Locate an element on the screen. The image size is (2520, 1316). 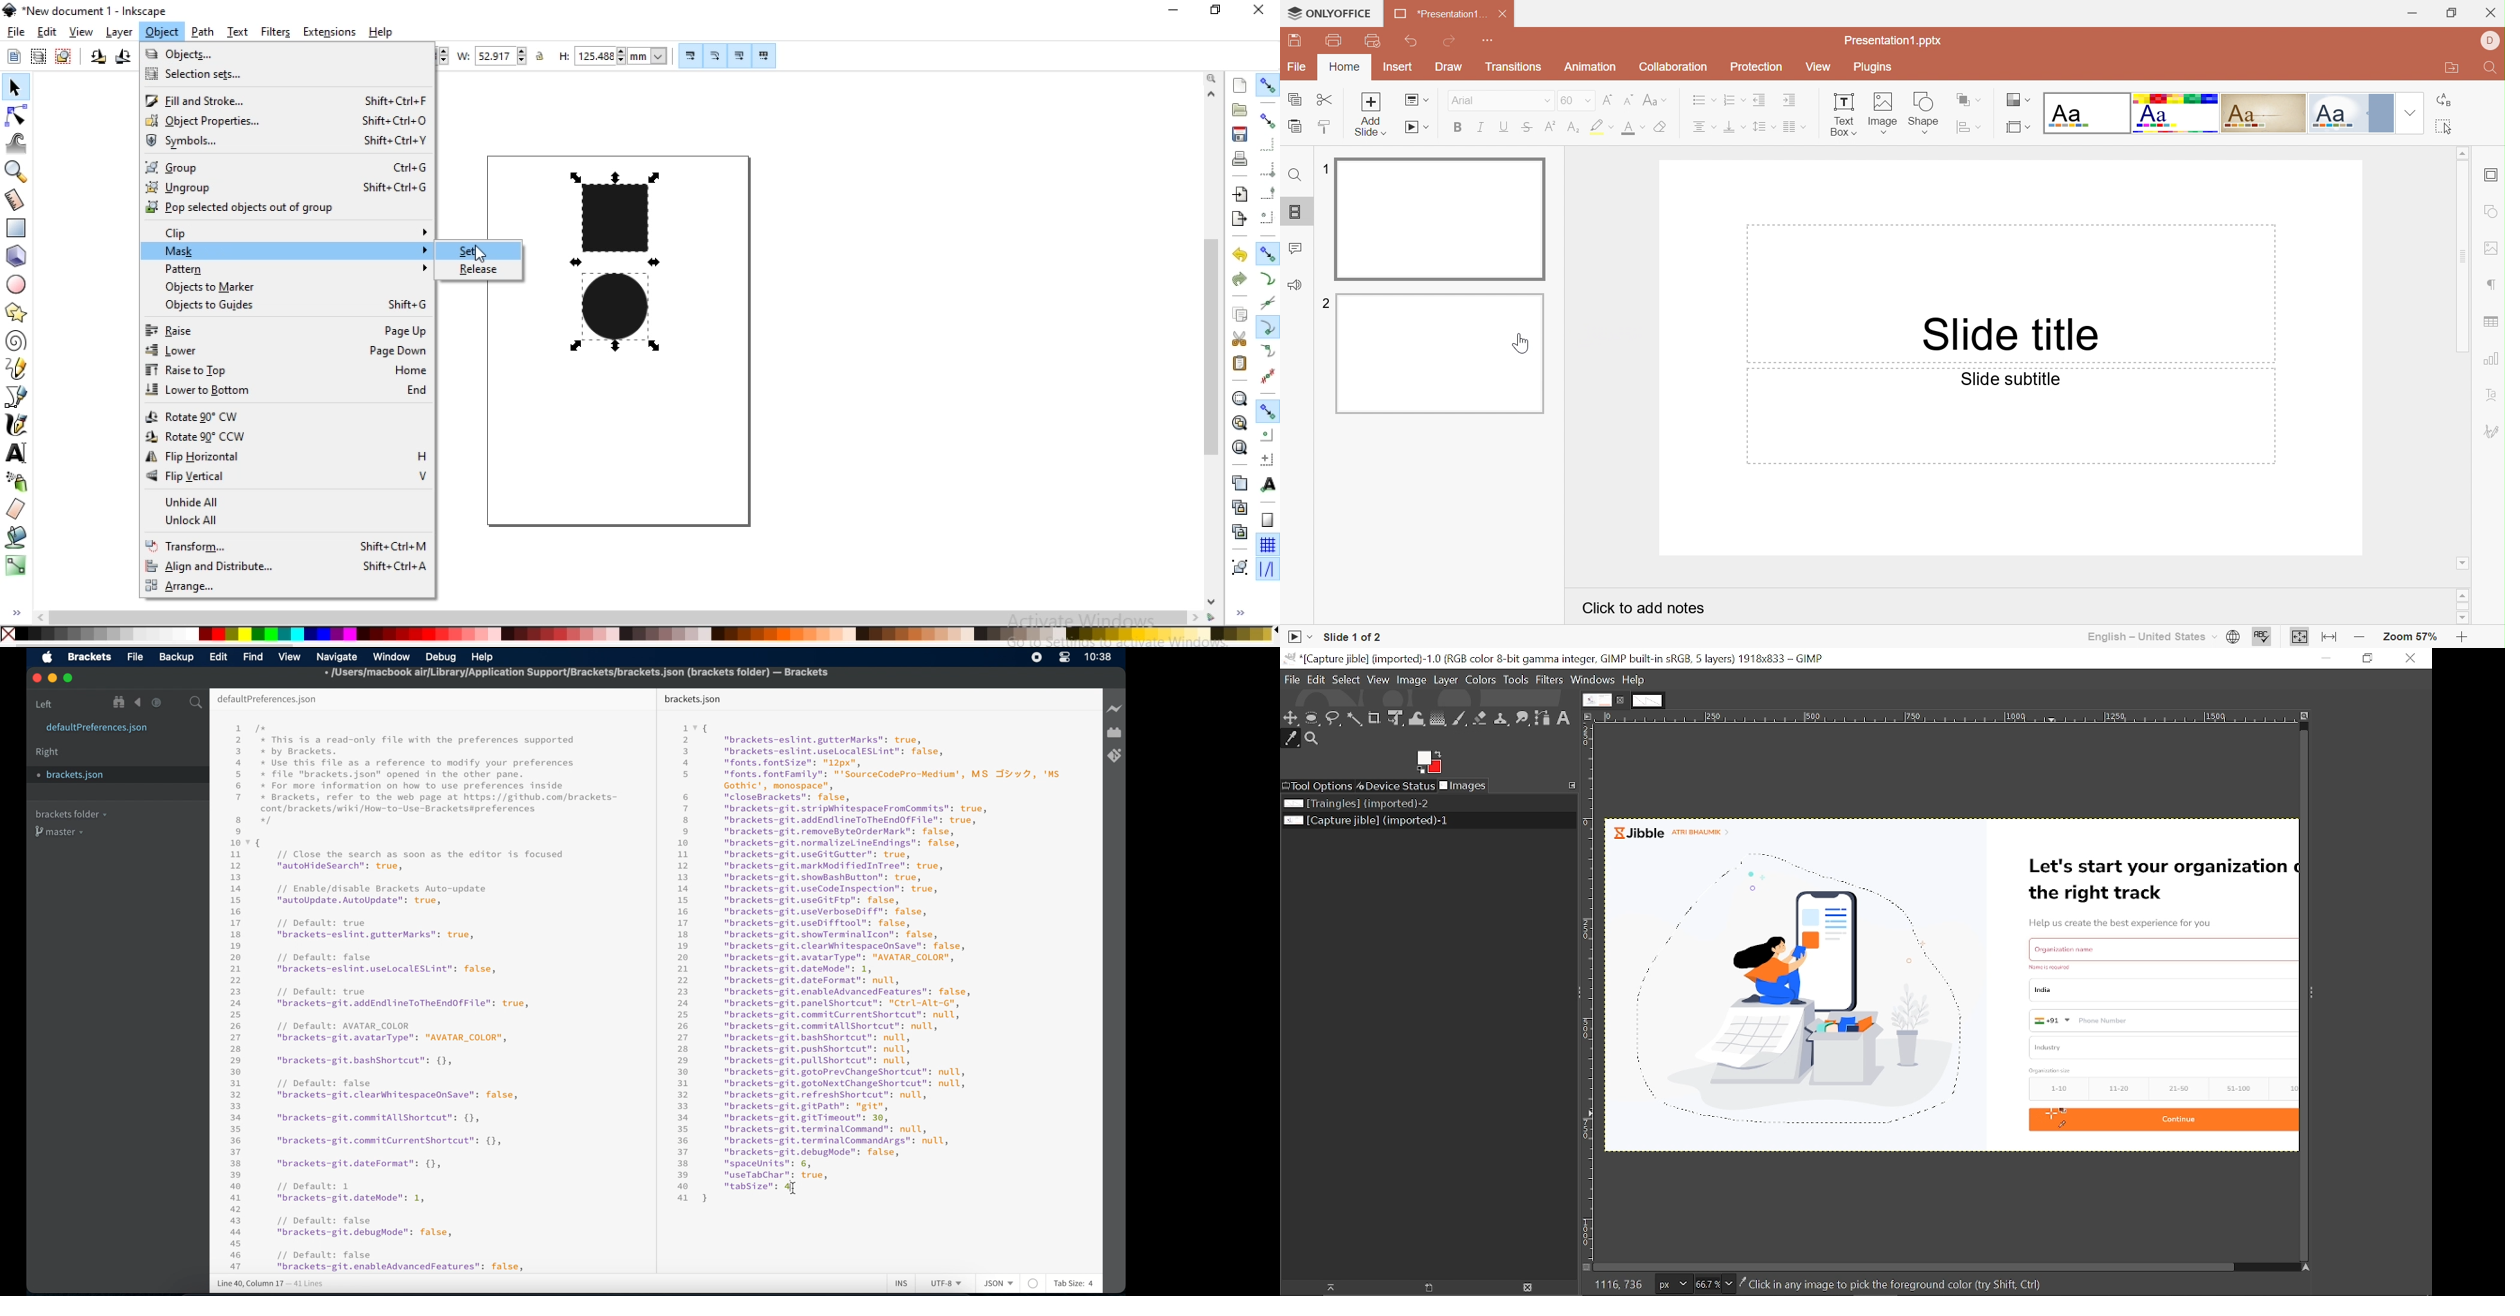
objects is located at coordinates (275, 54).